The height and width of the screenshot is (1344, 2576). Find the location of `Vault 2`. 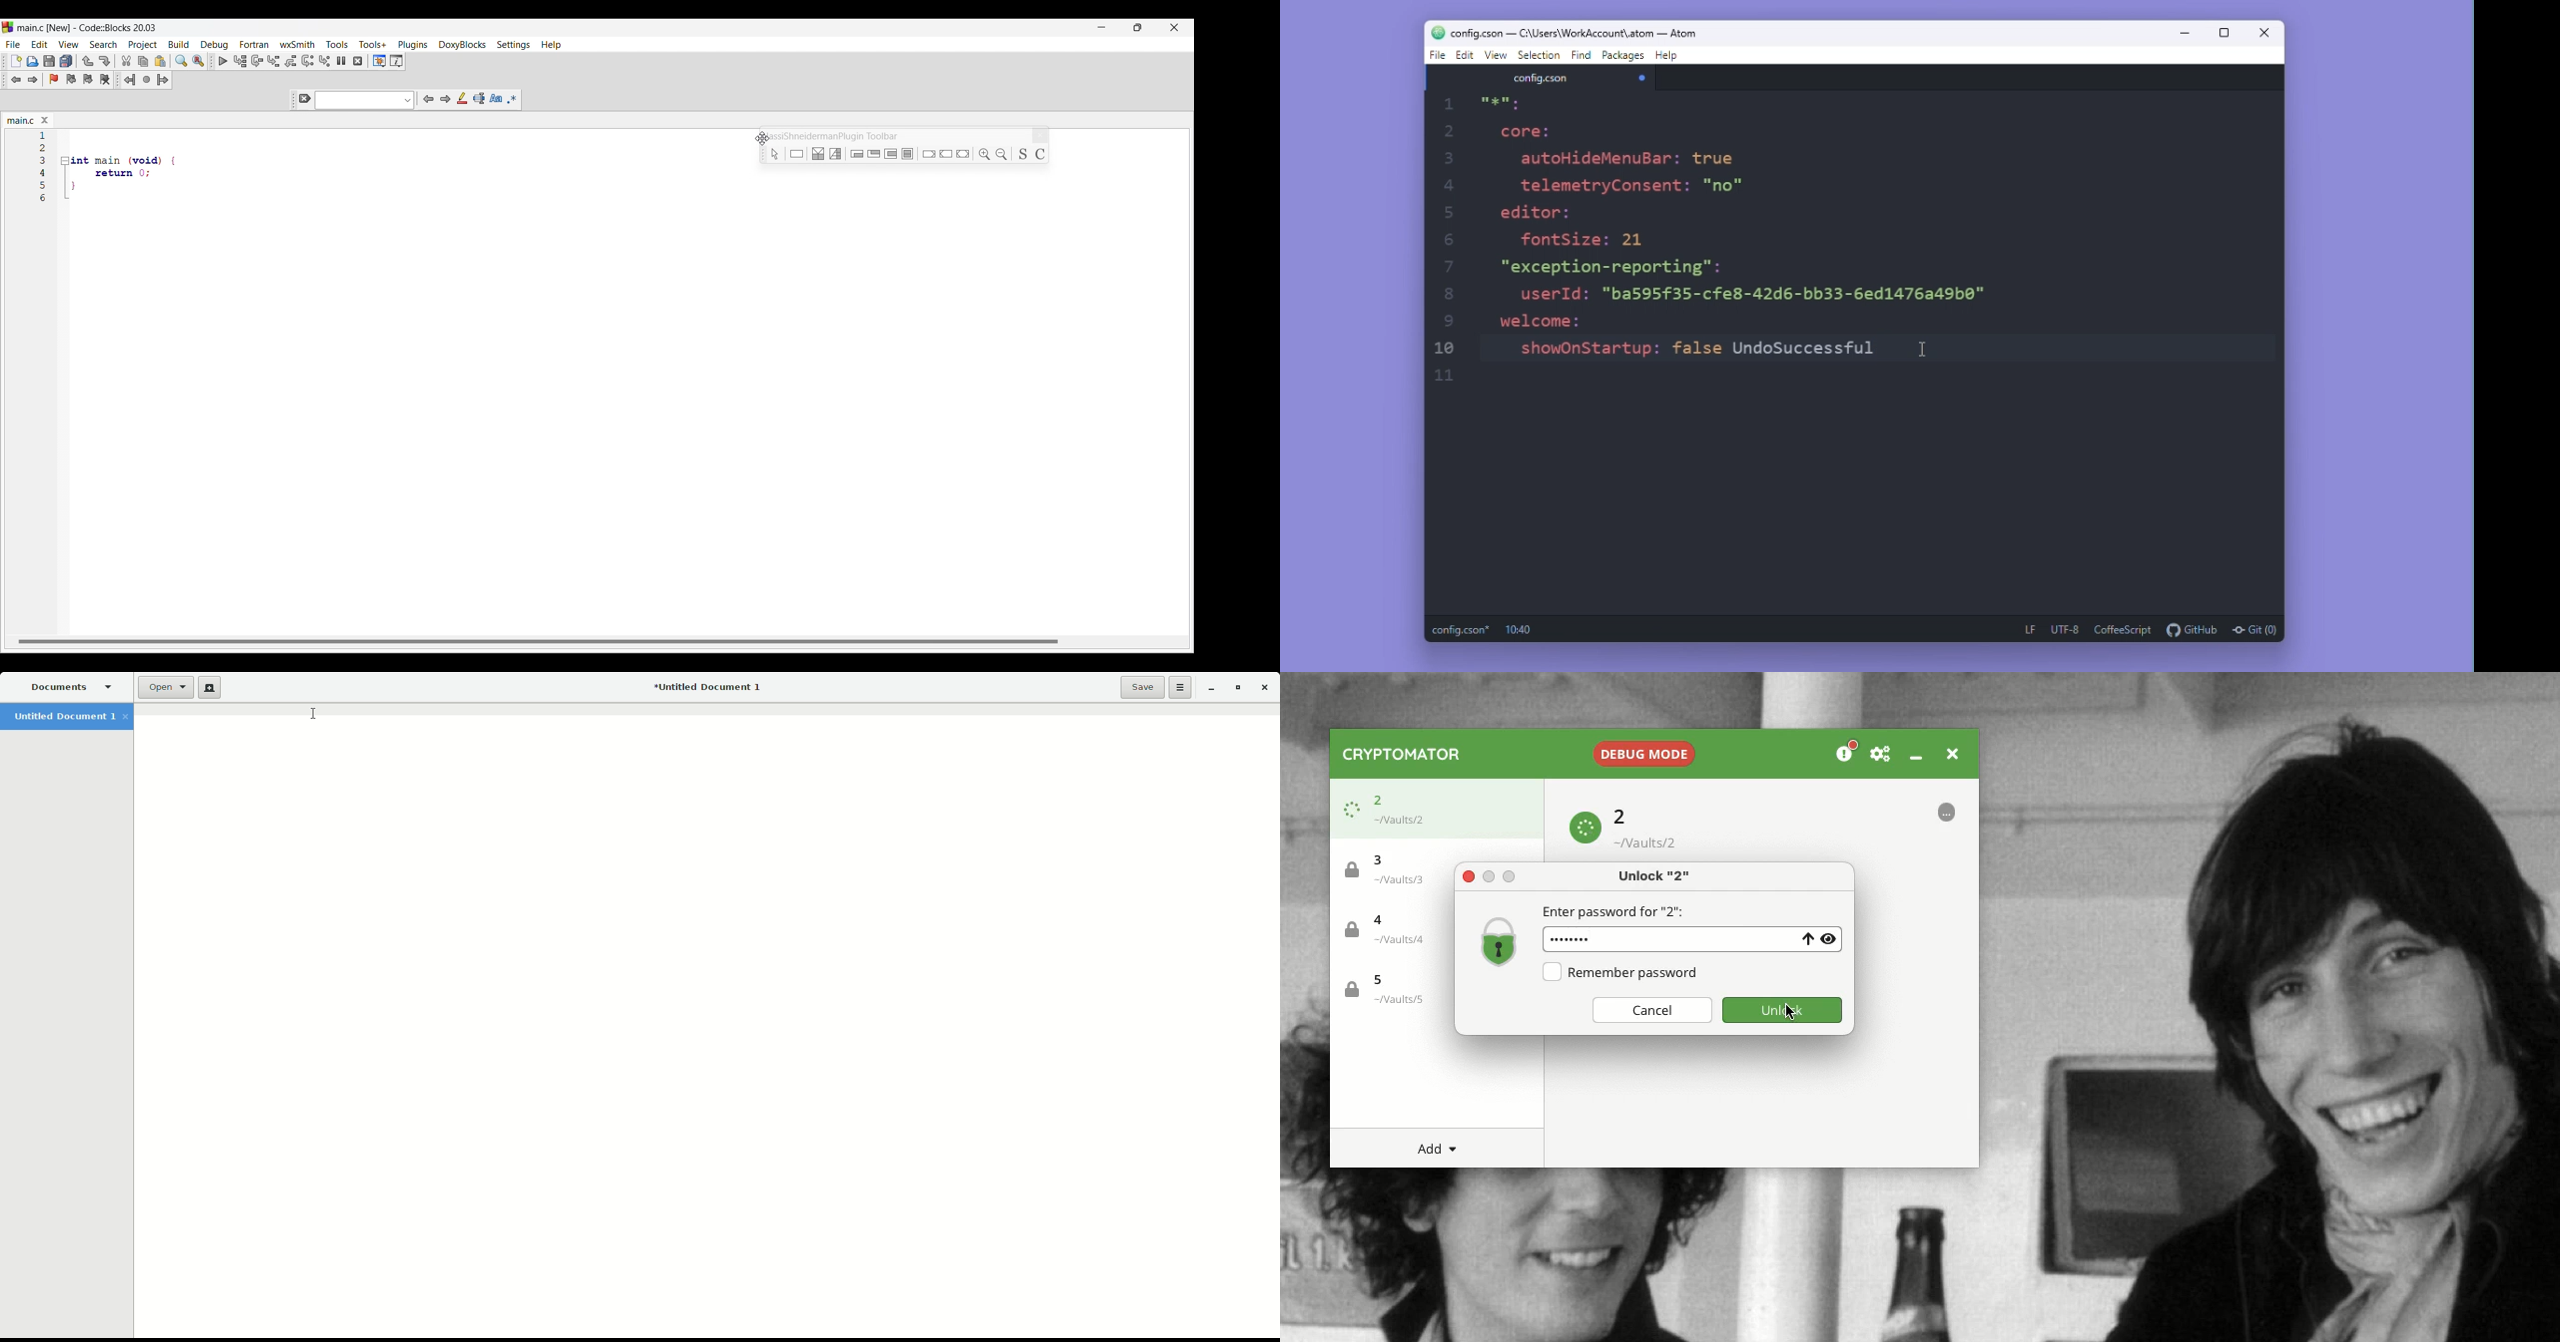

Vault 2 is located at coordinates (1406, 806).